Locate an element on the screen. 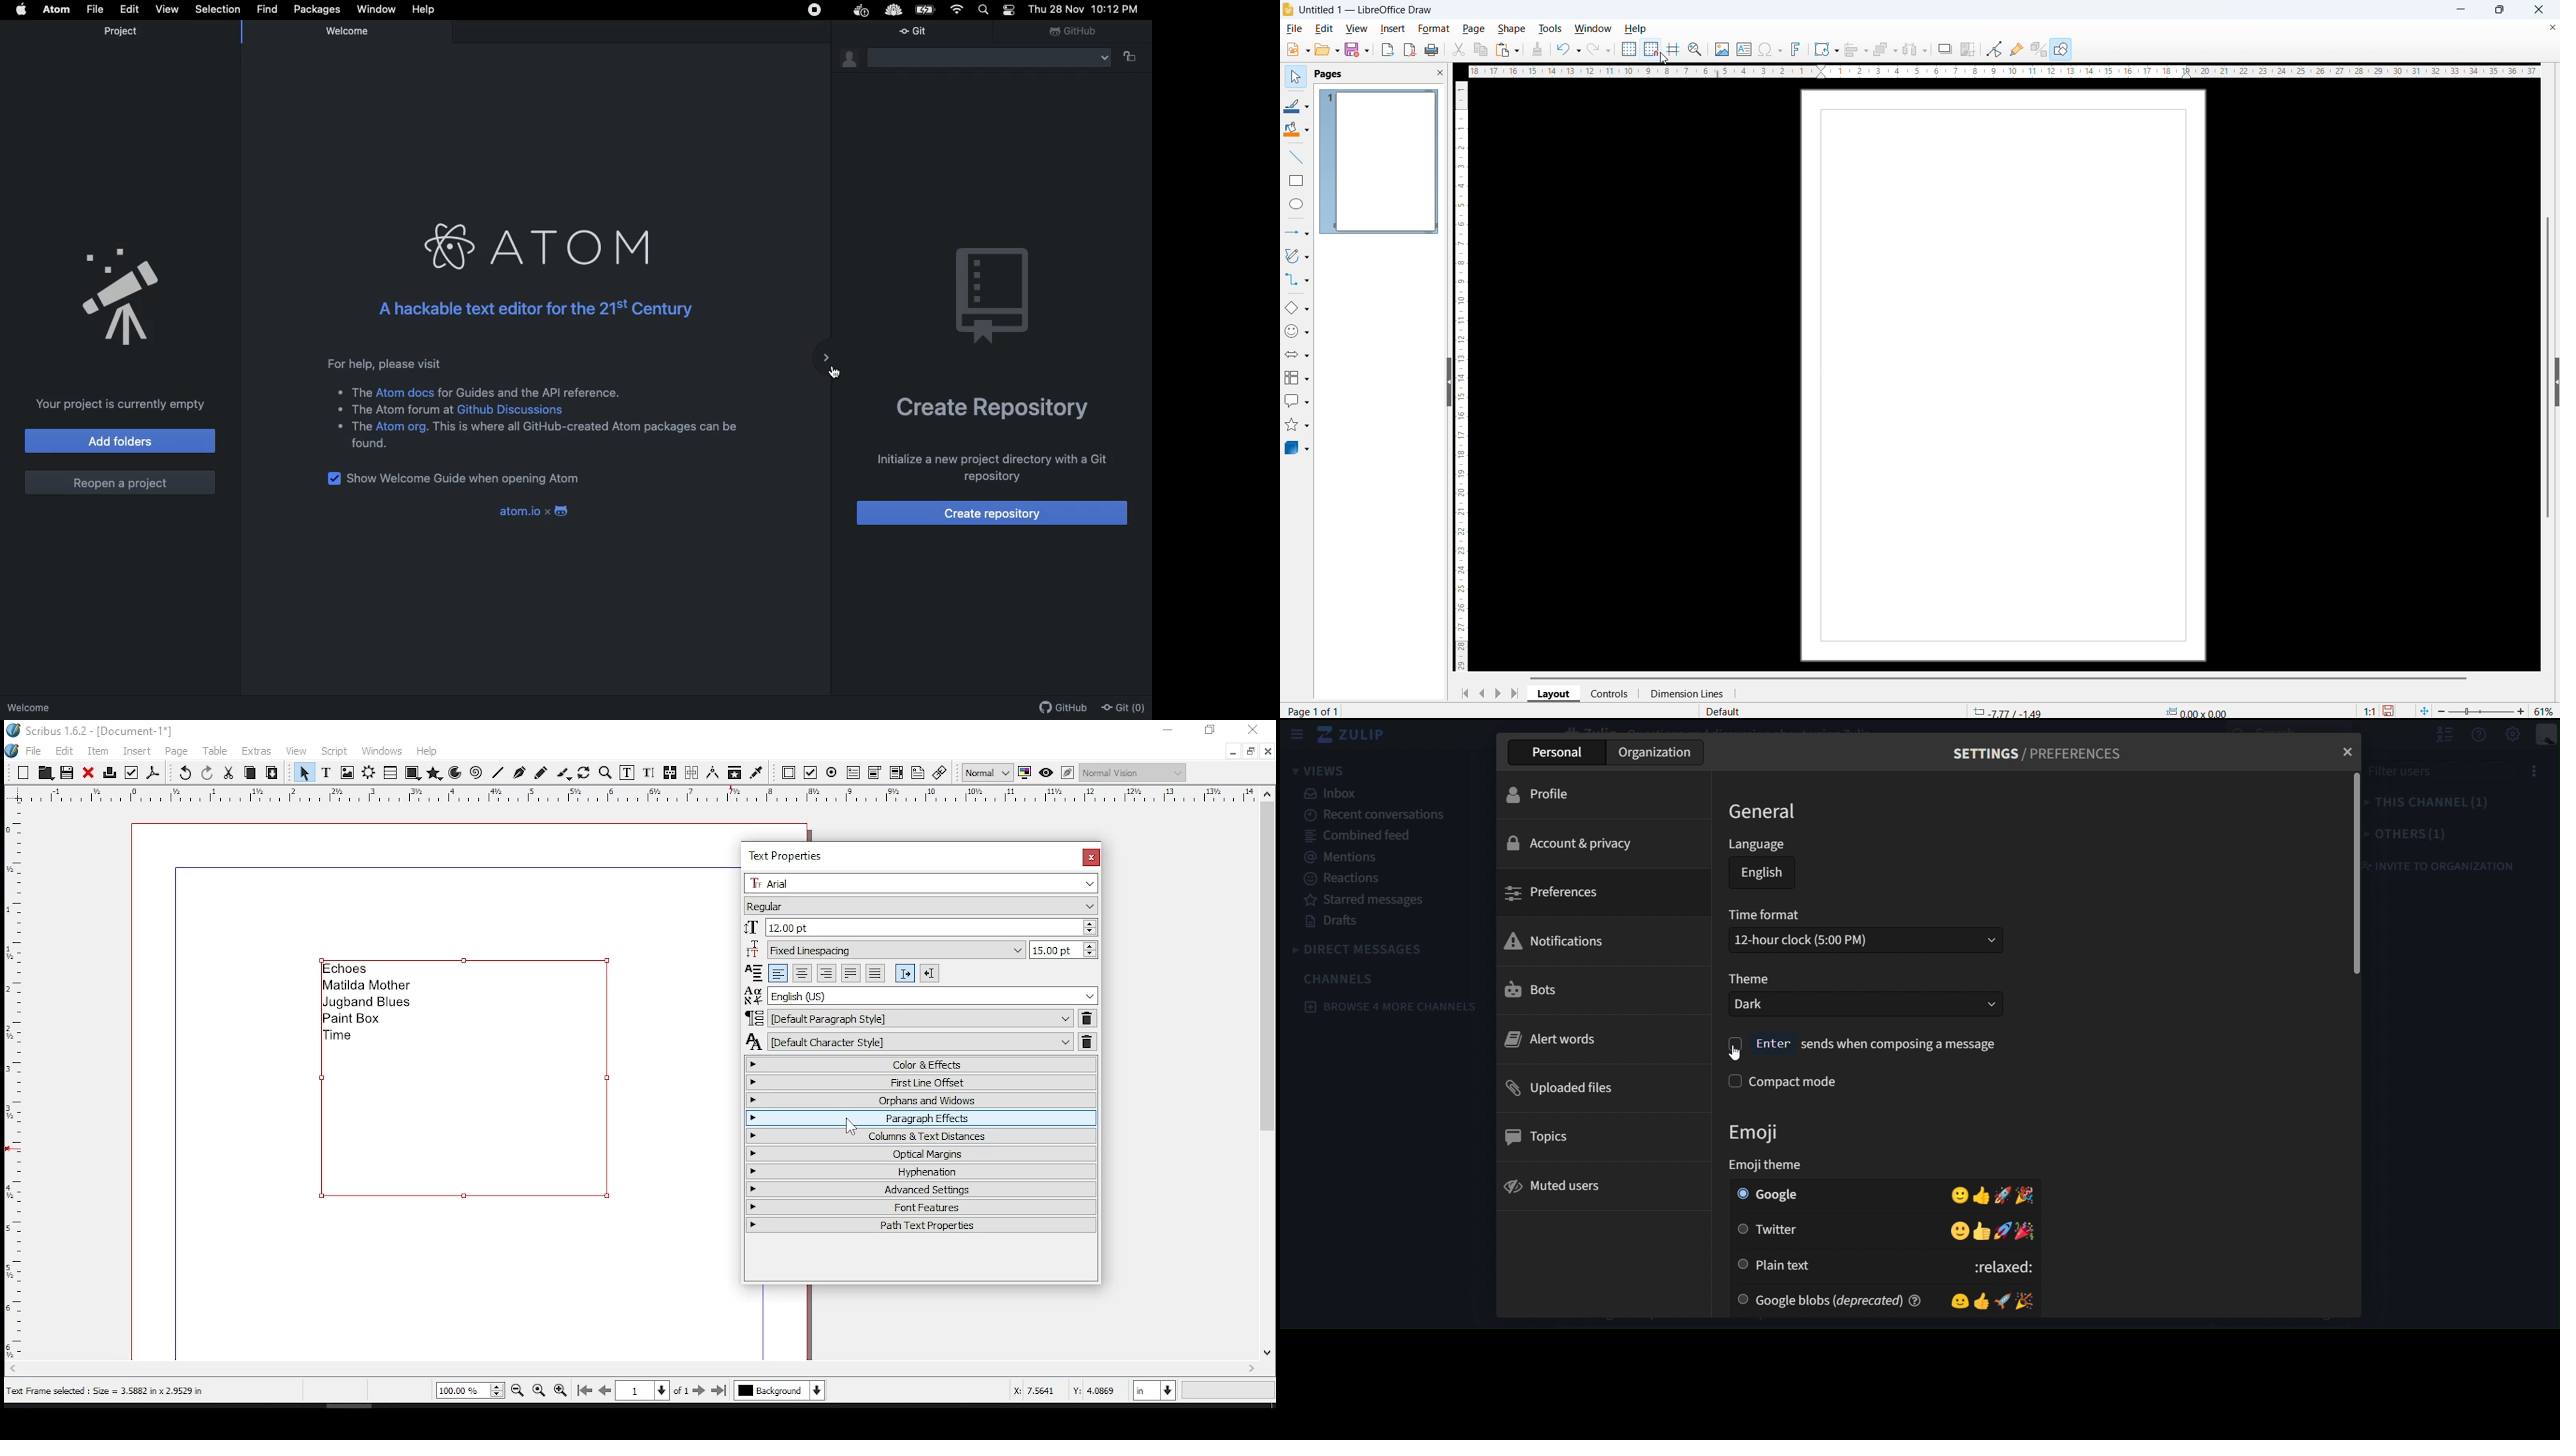 Image resolution: width=2576 pixels, height=1456 pixels. zoom out is located at coordinates (517, 1390).